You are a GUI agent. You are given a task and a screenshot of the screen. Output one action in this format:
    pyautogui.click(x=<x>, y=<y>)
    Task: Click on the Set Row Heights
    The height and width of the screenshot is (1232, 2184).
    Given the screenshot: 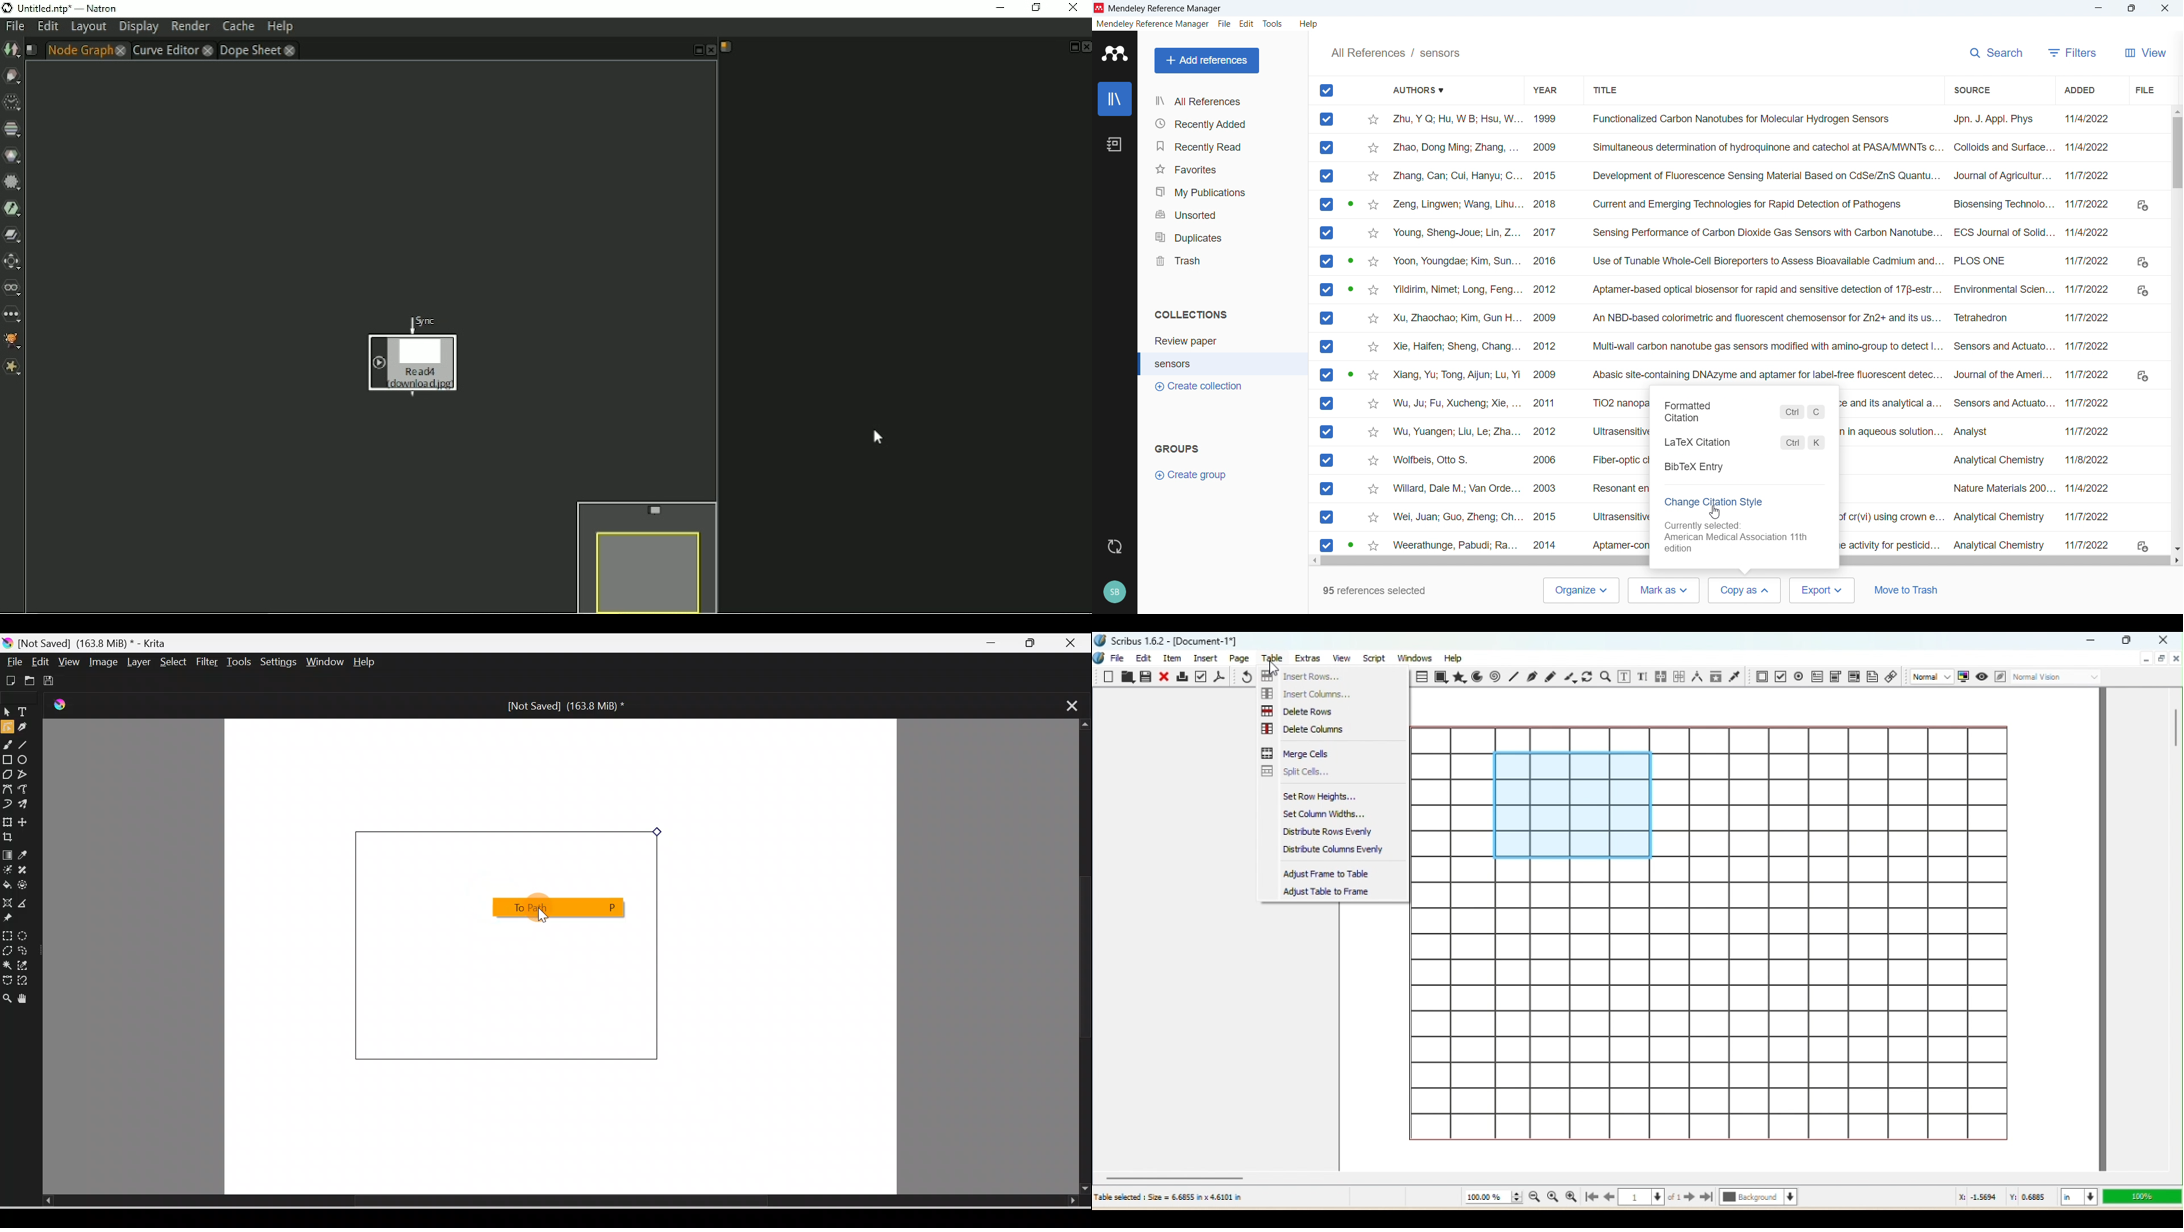 What is the action you would take?
    pyautogui.click(x=1330, y=797)
    